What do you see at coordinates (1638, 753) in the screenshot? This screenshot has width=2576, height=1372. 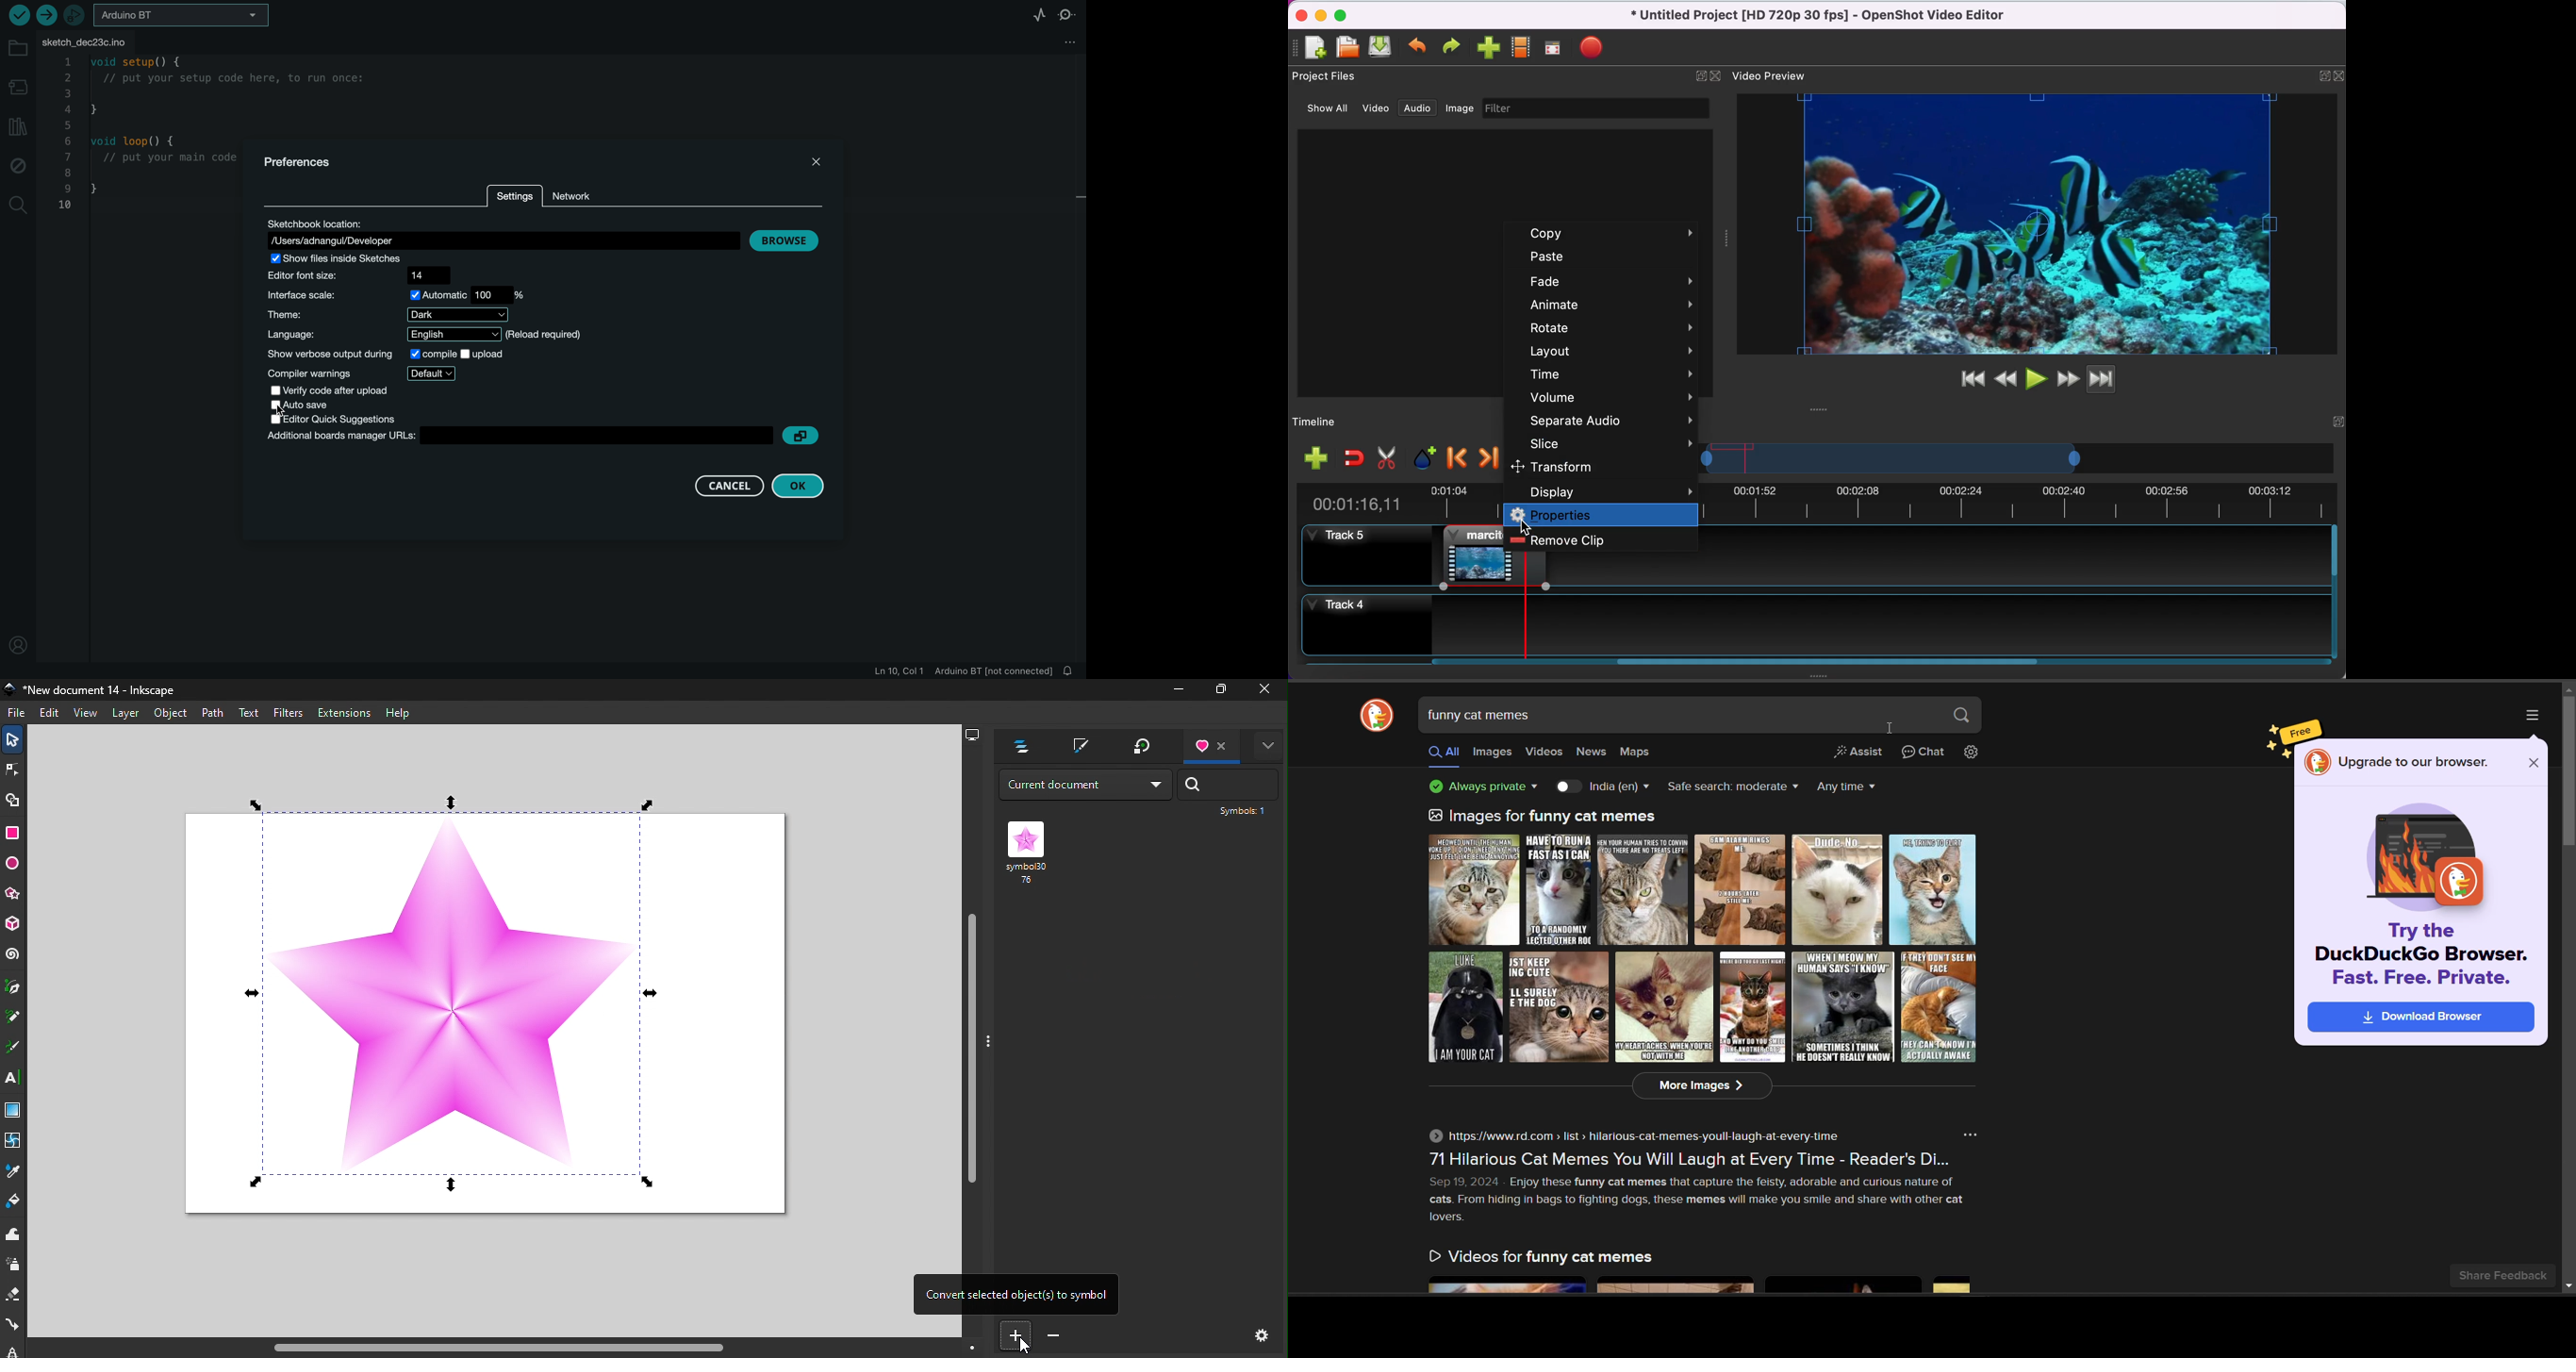 I see `maps` at bounding box center [1638, 753].